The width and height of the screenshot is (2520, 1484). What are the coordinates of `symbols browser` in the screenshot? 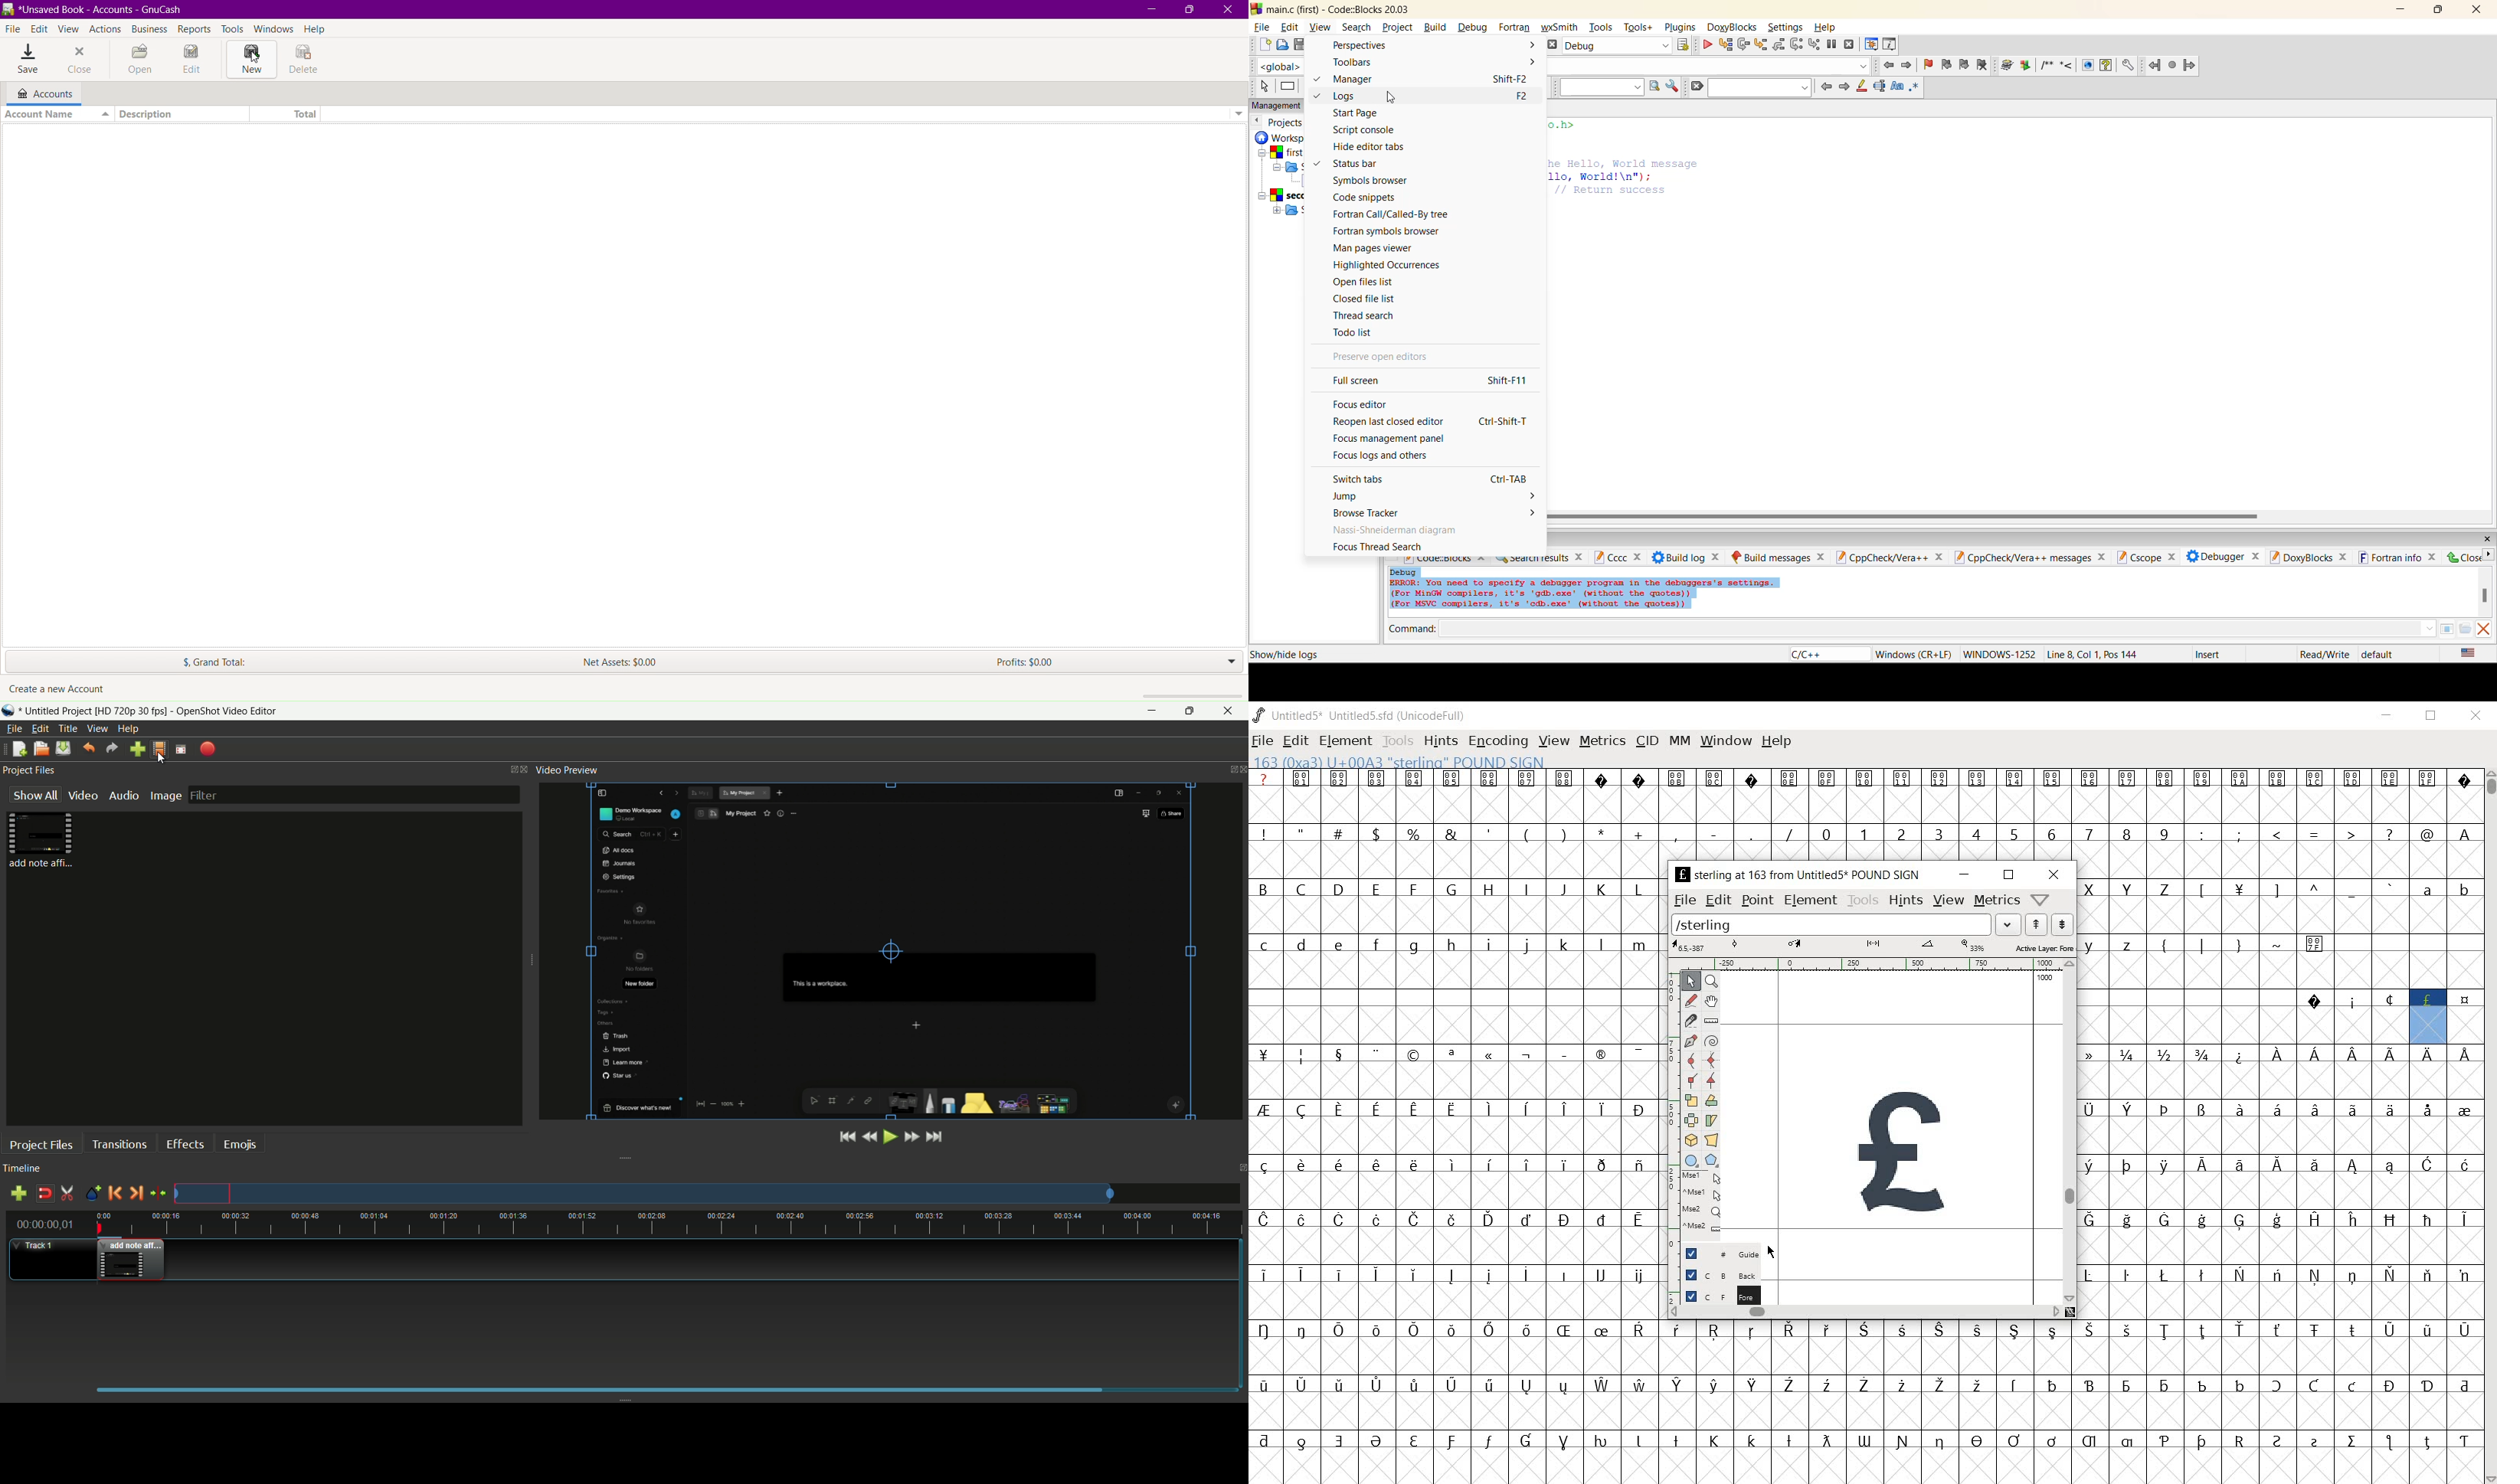 It's located at (1373, 180).